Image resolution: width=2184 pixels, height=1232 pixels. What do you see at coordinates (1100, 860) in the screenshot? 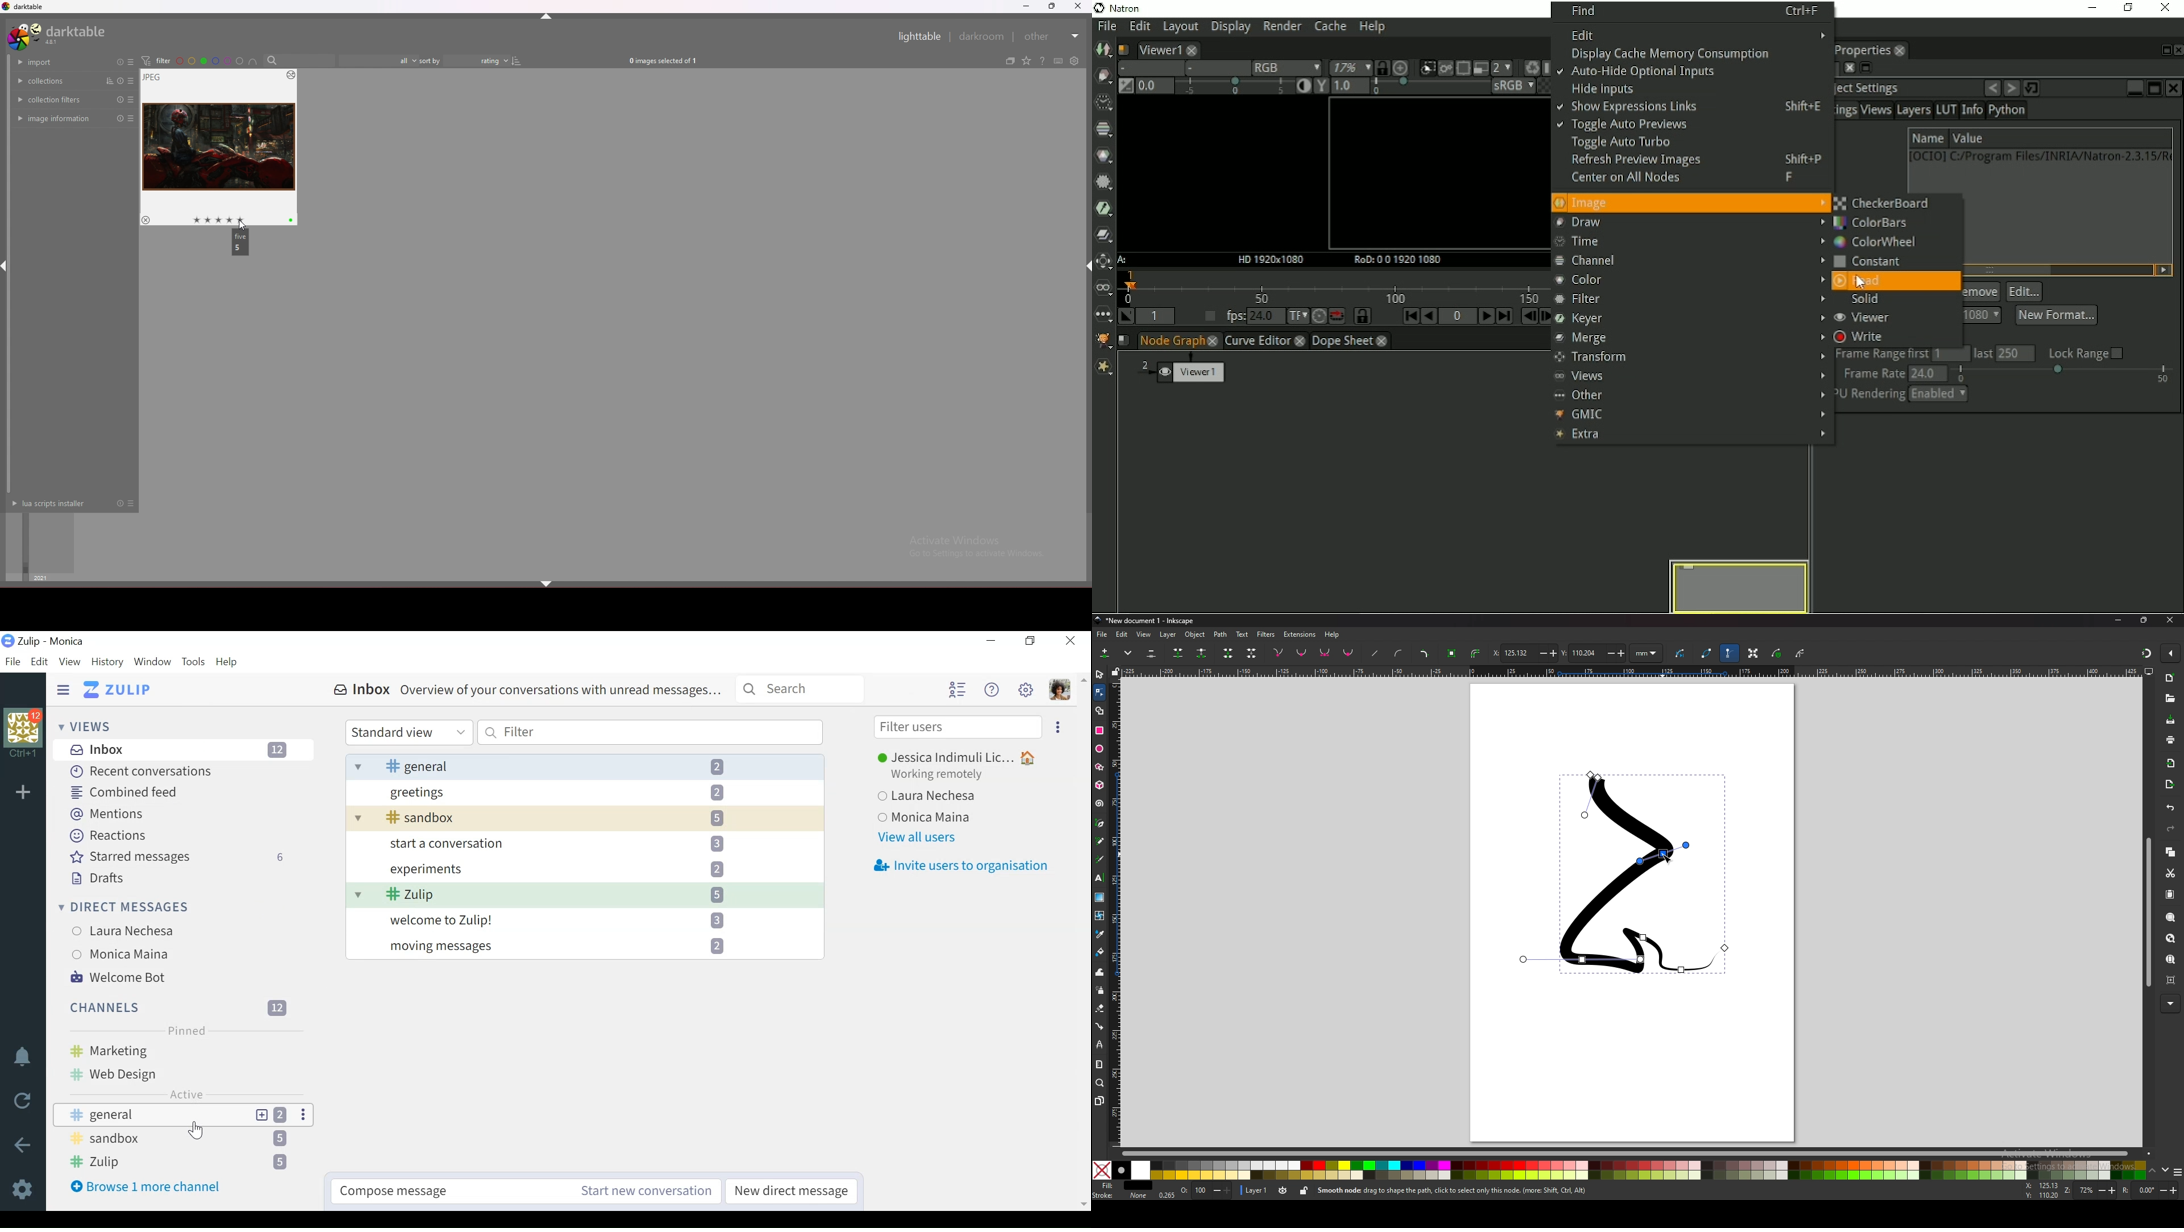
I see `calligraphy` at bounding box center [1100, 860].